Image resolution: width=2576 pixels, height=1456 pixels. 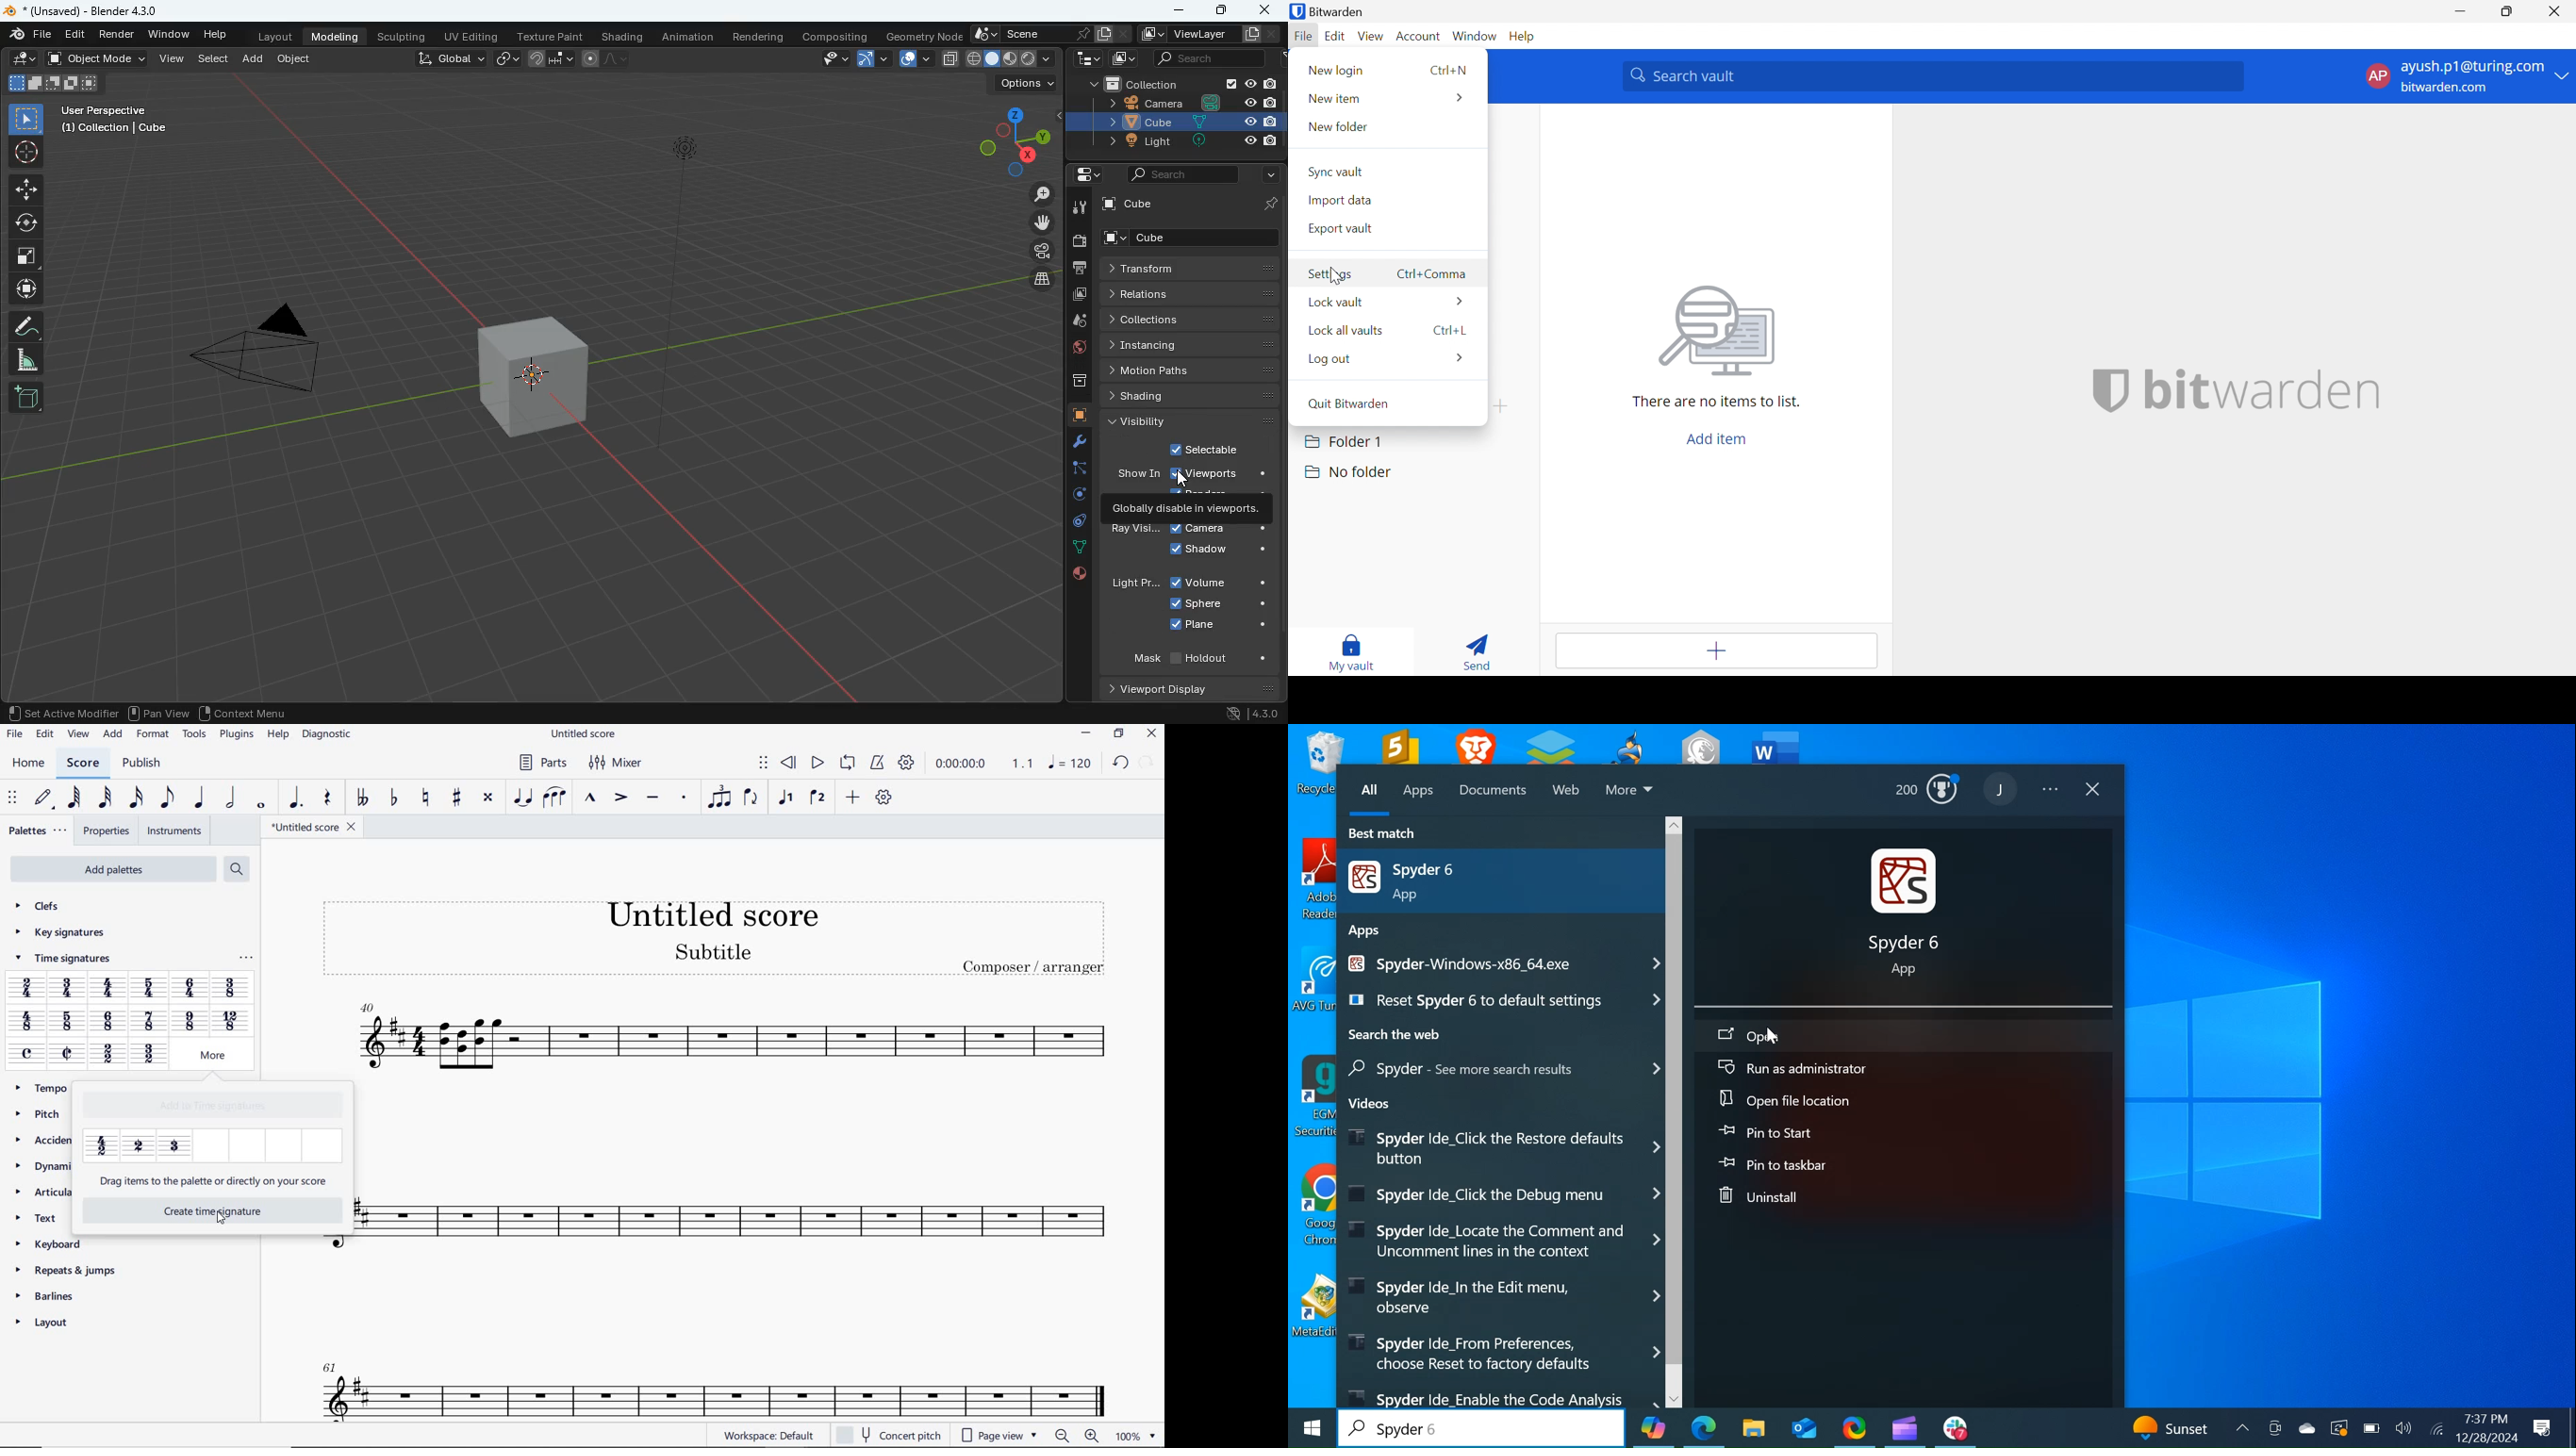 I want to click on ARTICULATIONS, so click(x=42, y=1192).